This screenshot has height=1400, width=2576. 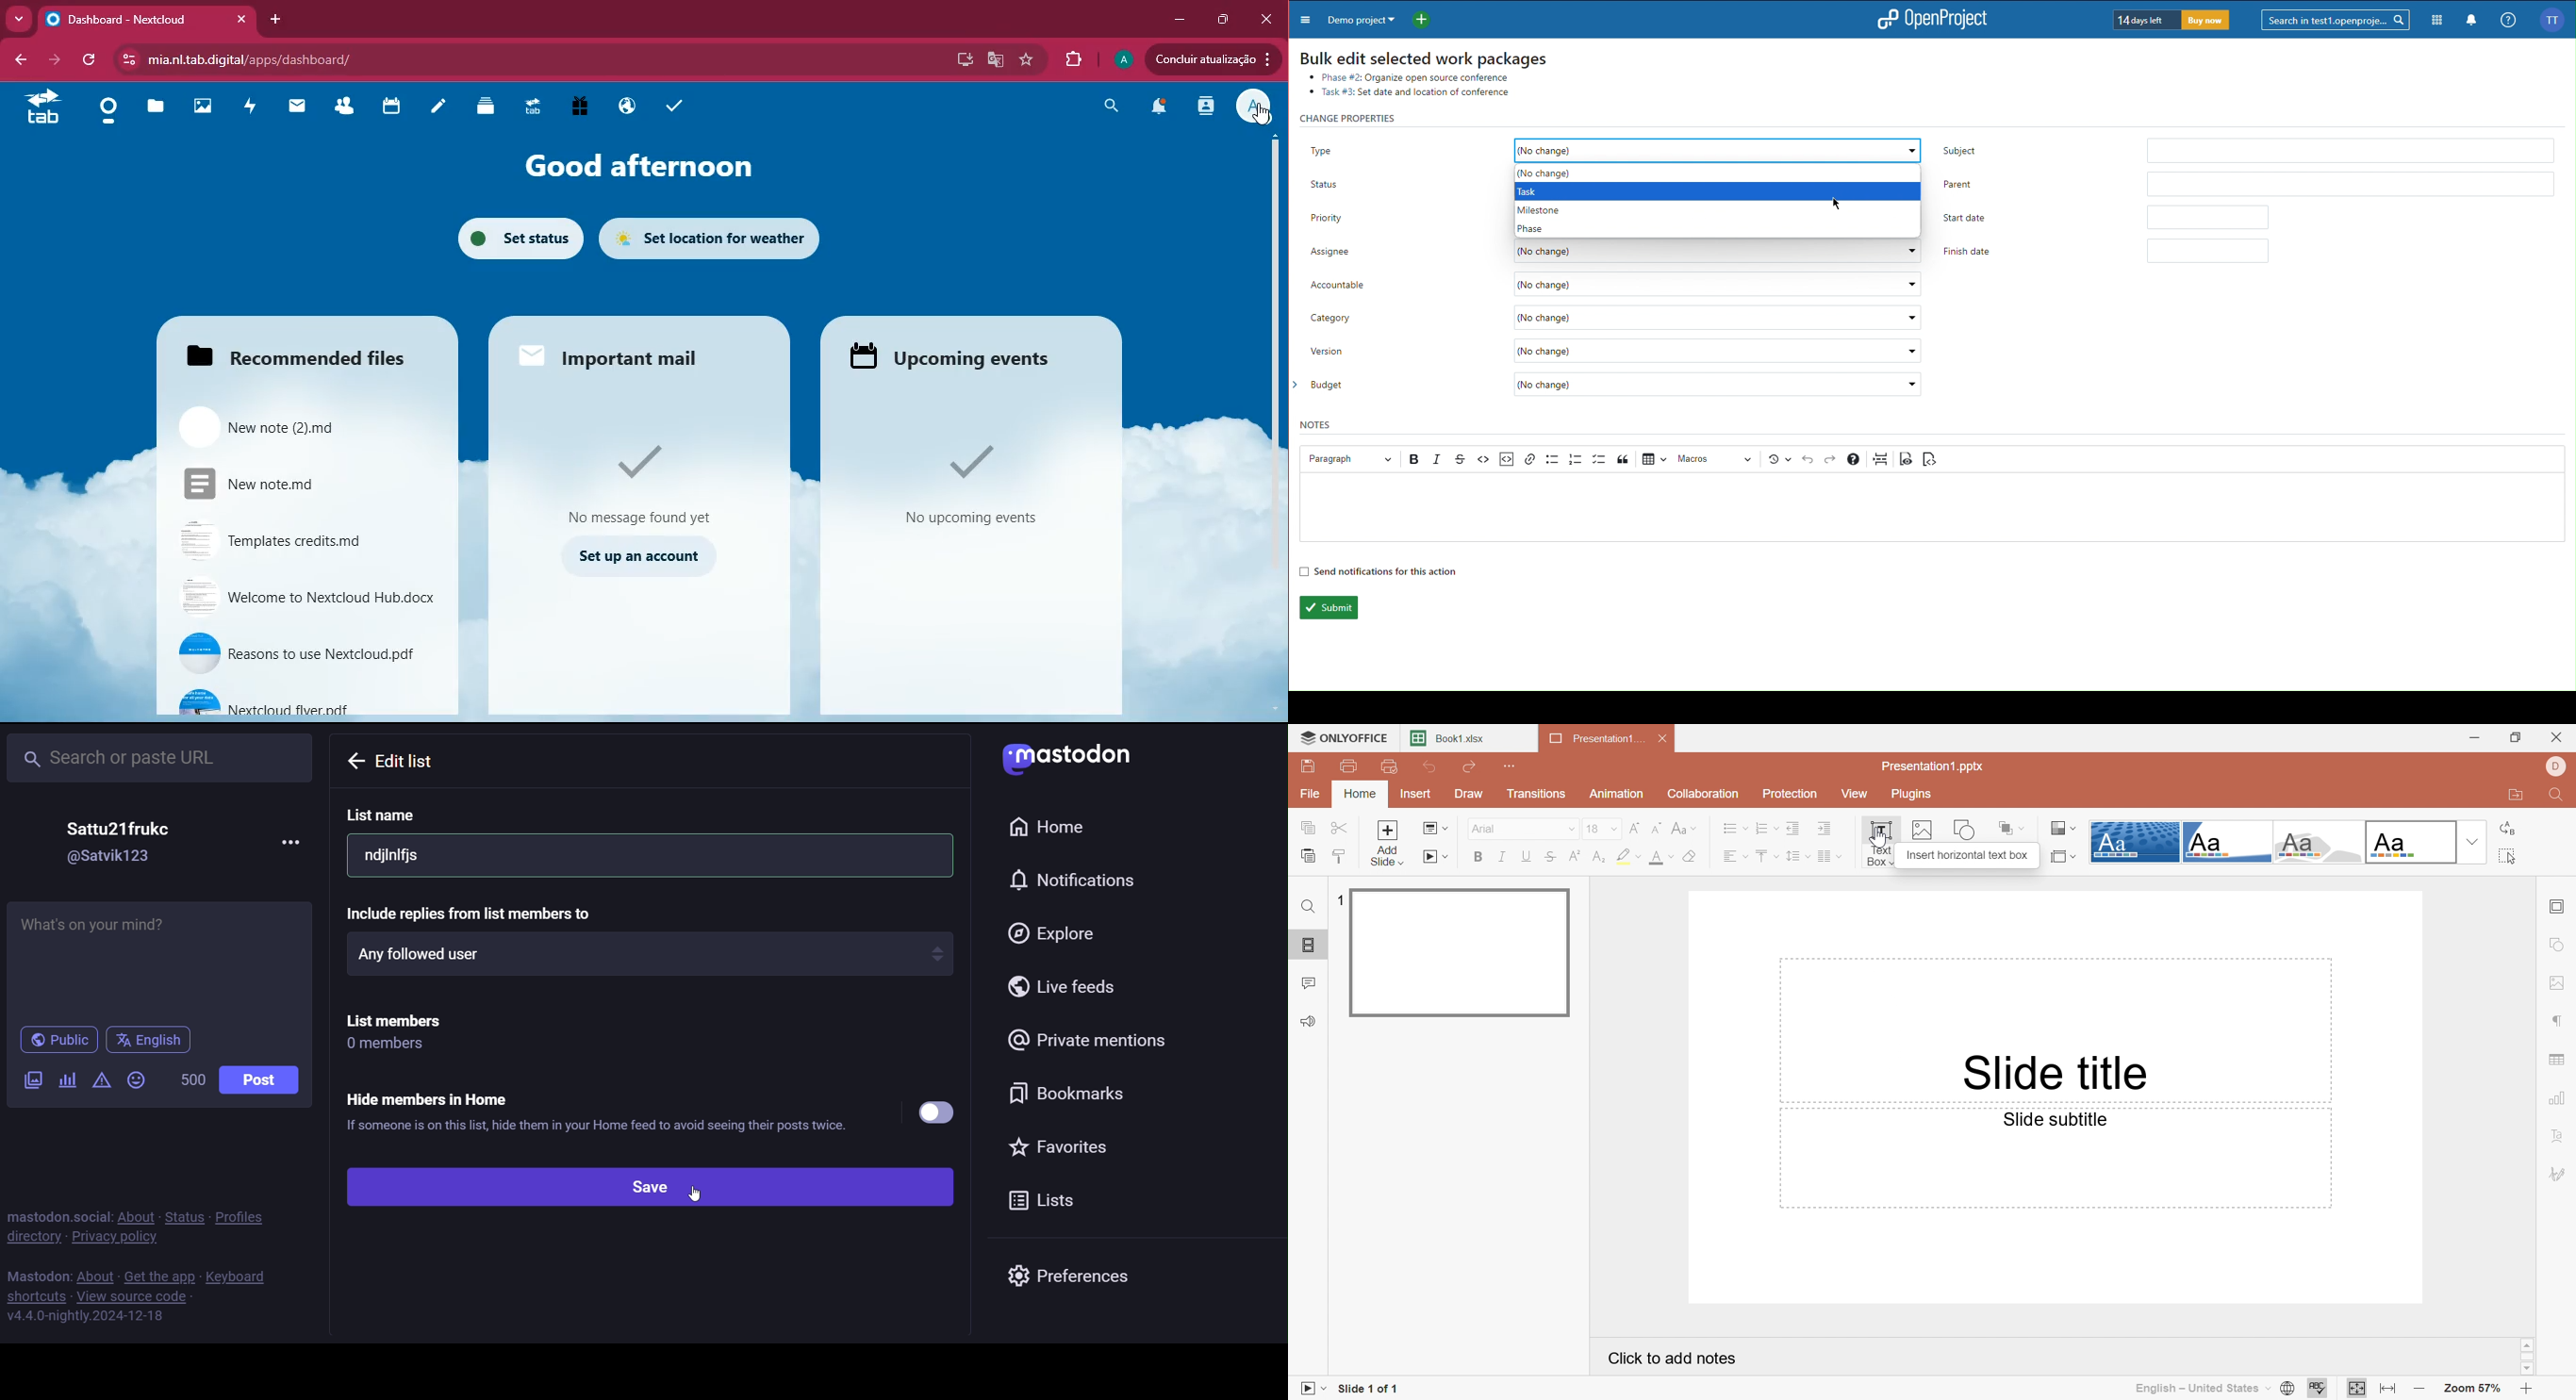 I want to click on cursor, so click(x=708, y=1196).